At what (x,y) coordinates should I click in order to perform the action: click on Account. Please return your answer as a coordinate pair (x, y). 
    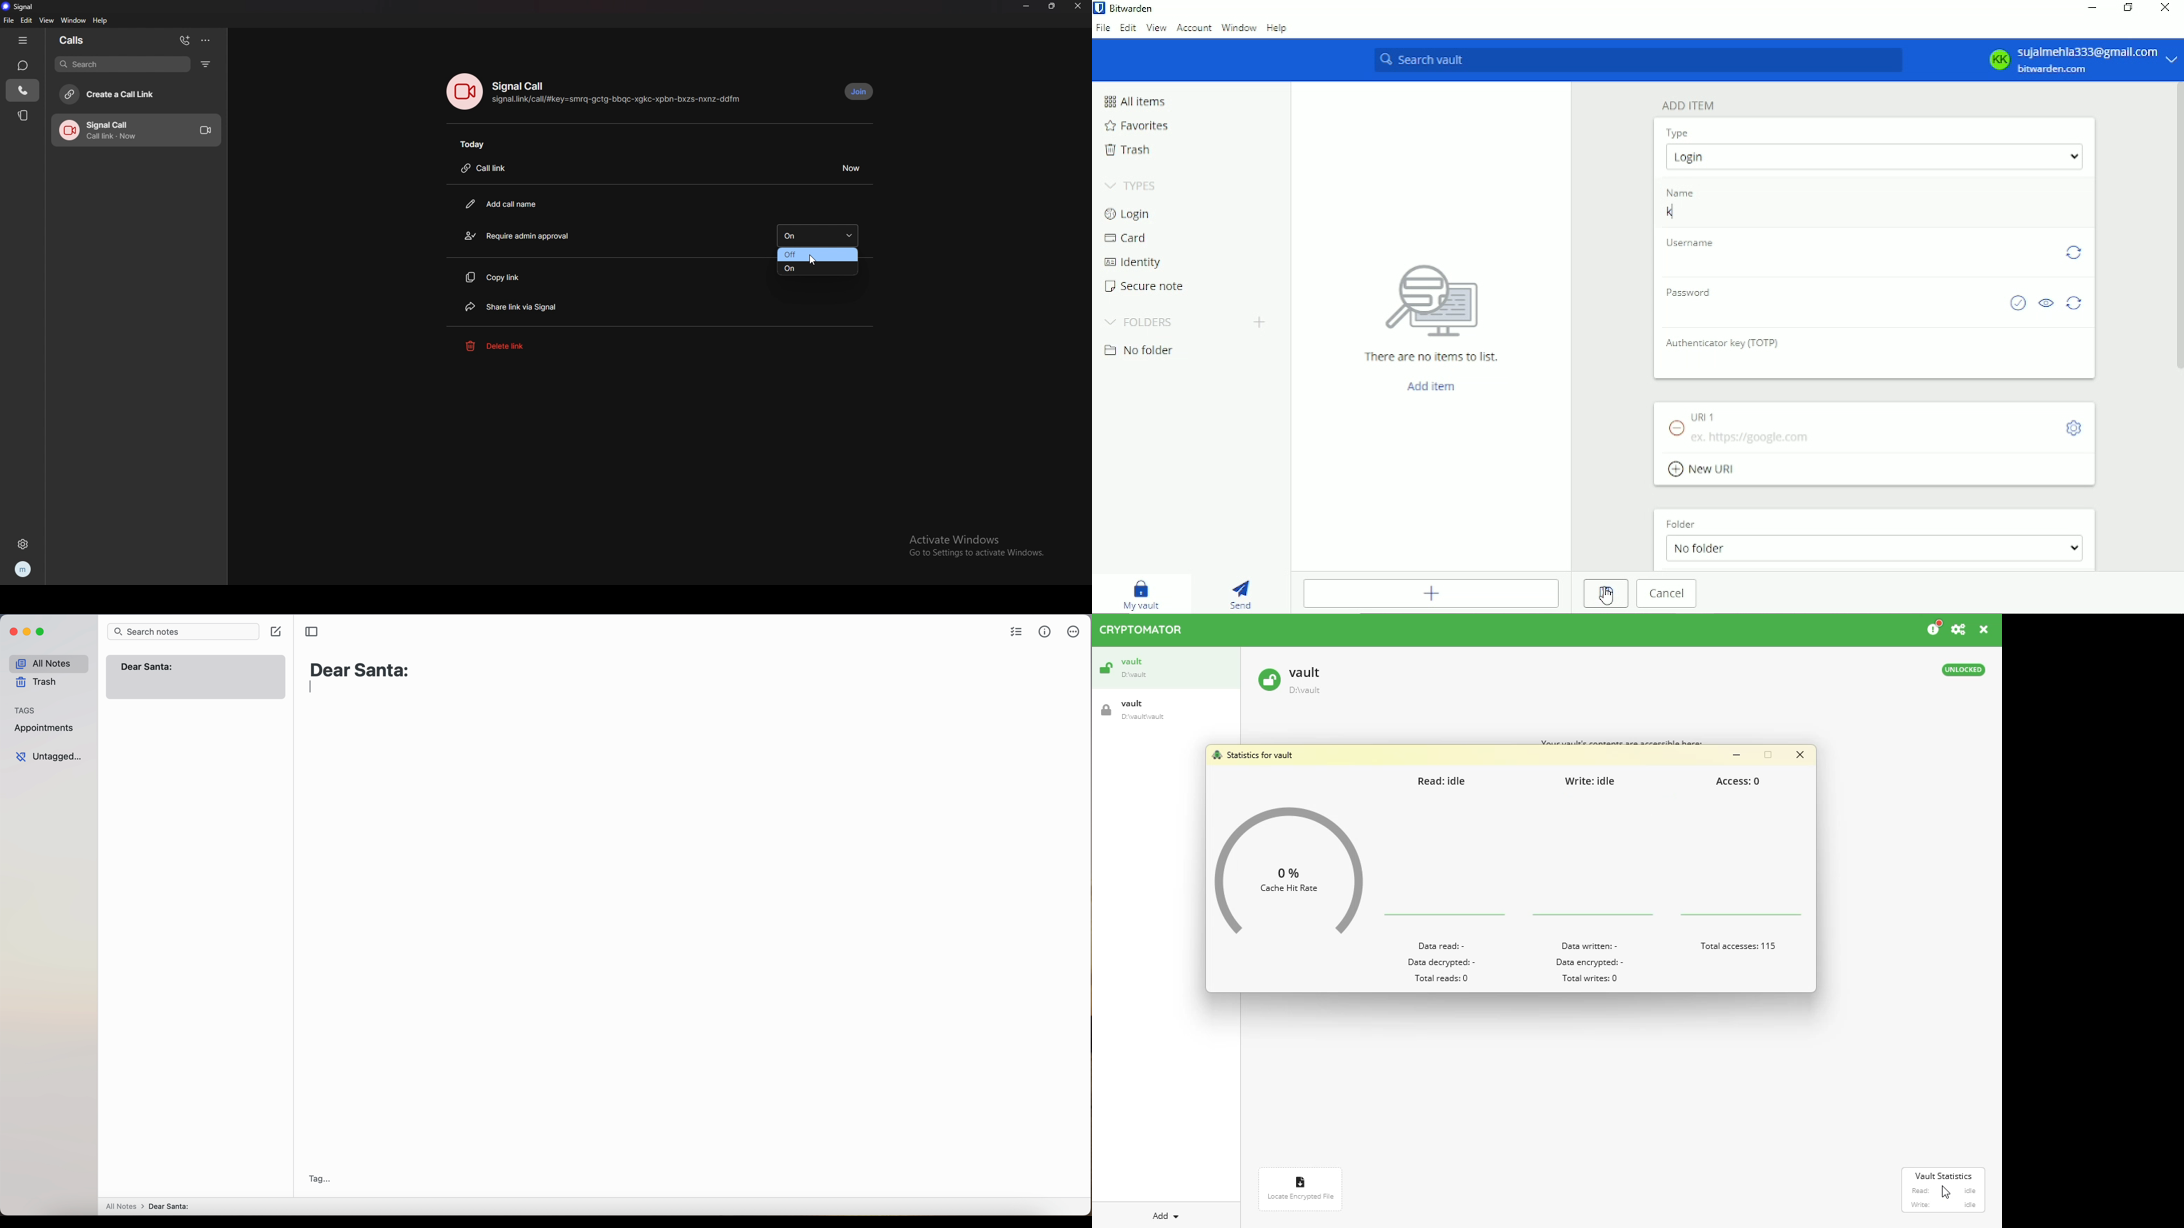
    Looking at the image, I should click on (1193, 29).